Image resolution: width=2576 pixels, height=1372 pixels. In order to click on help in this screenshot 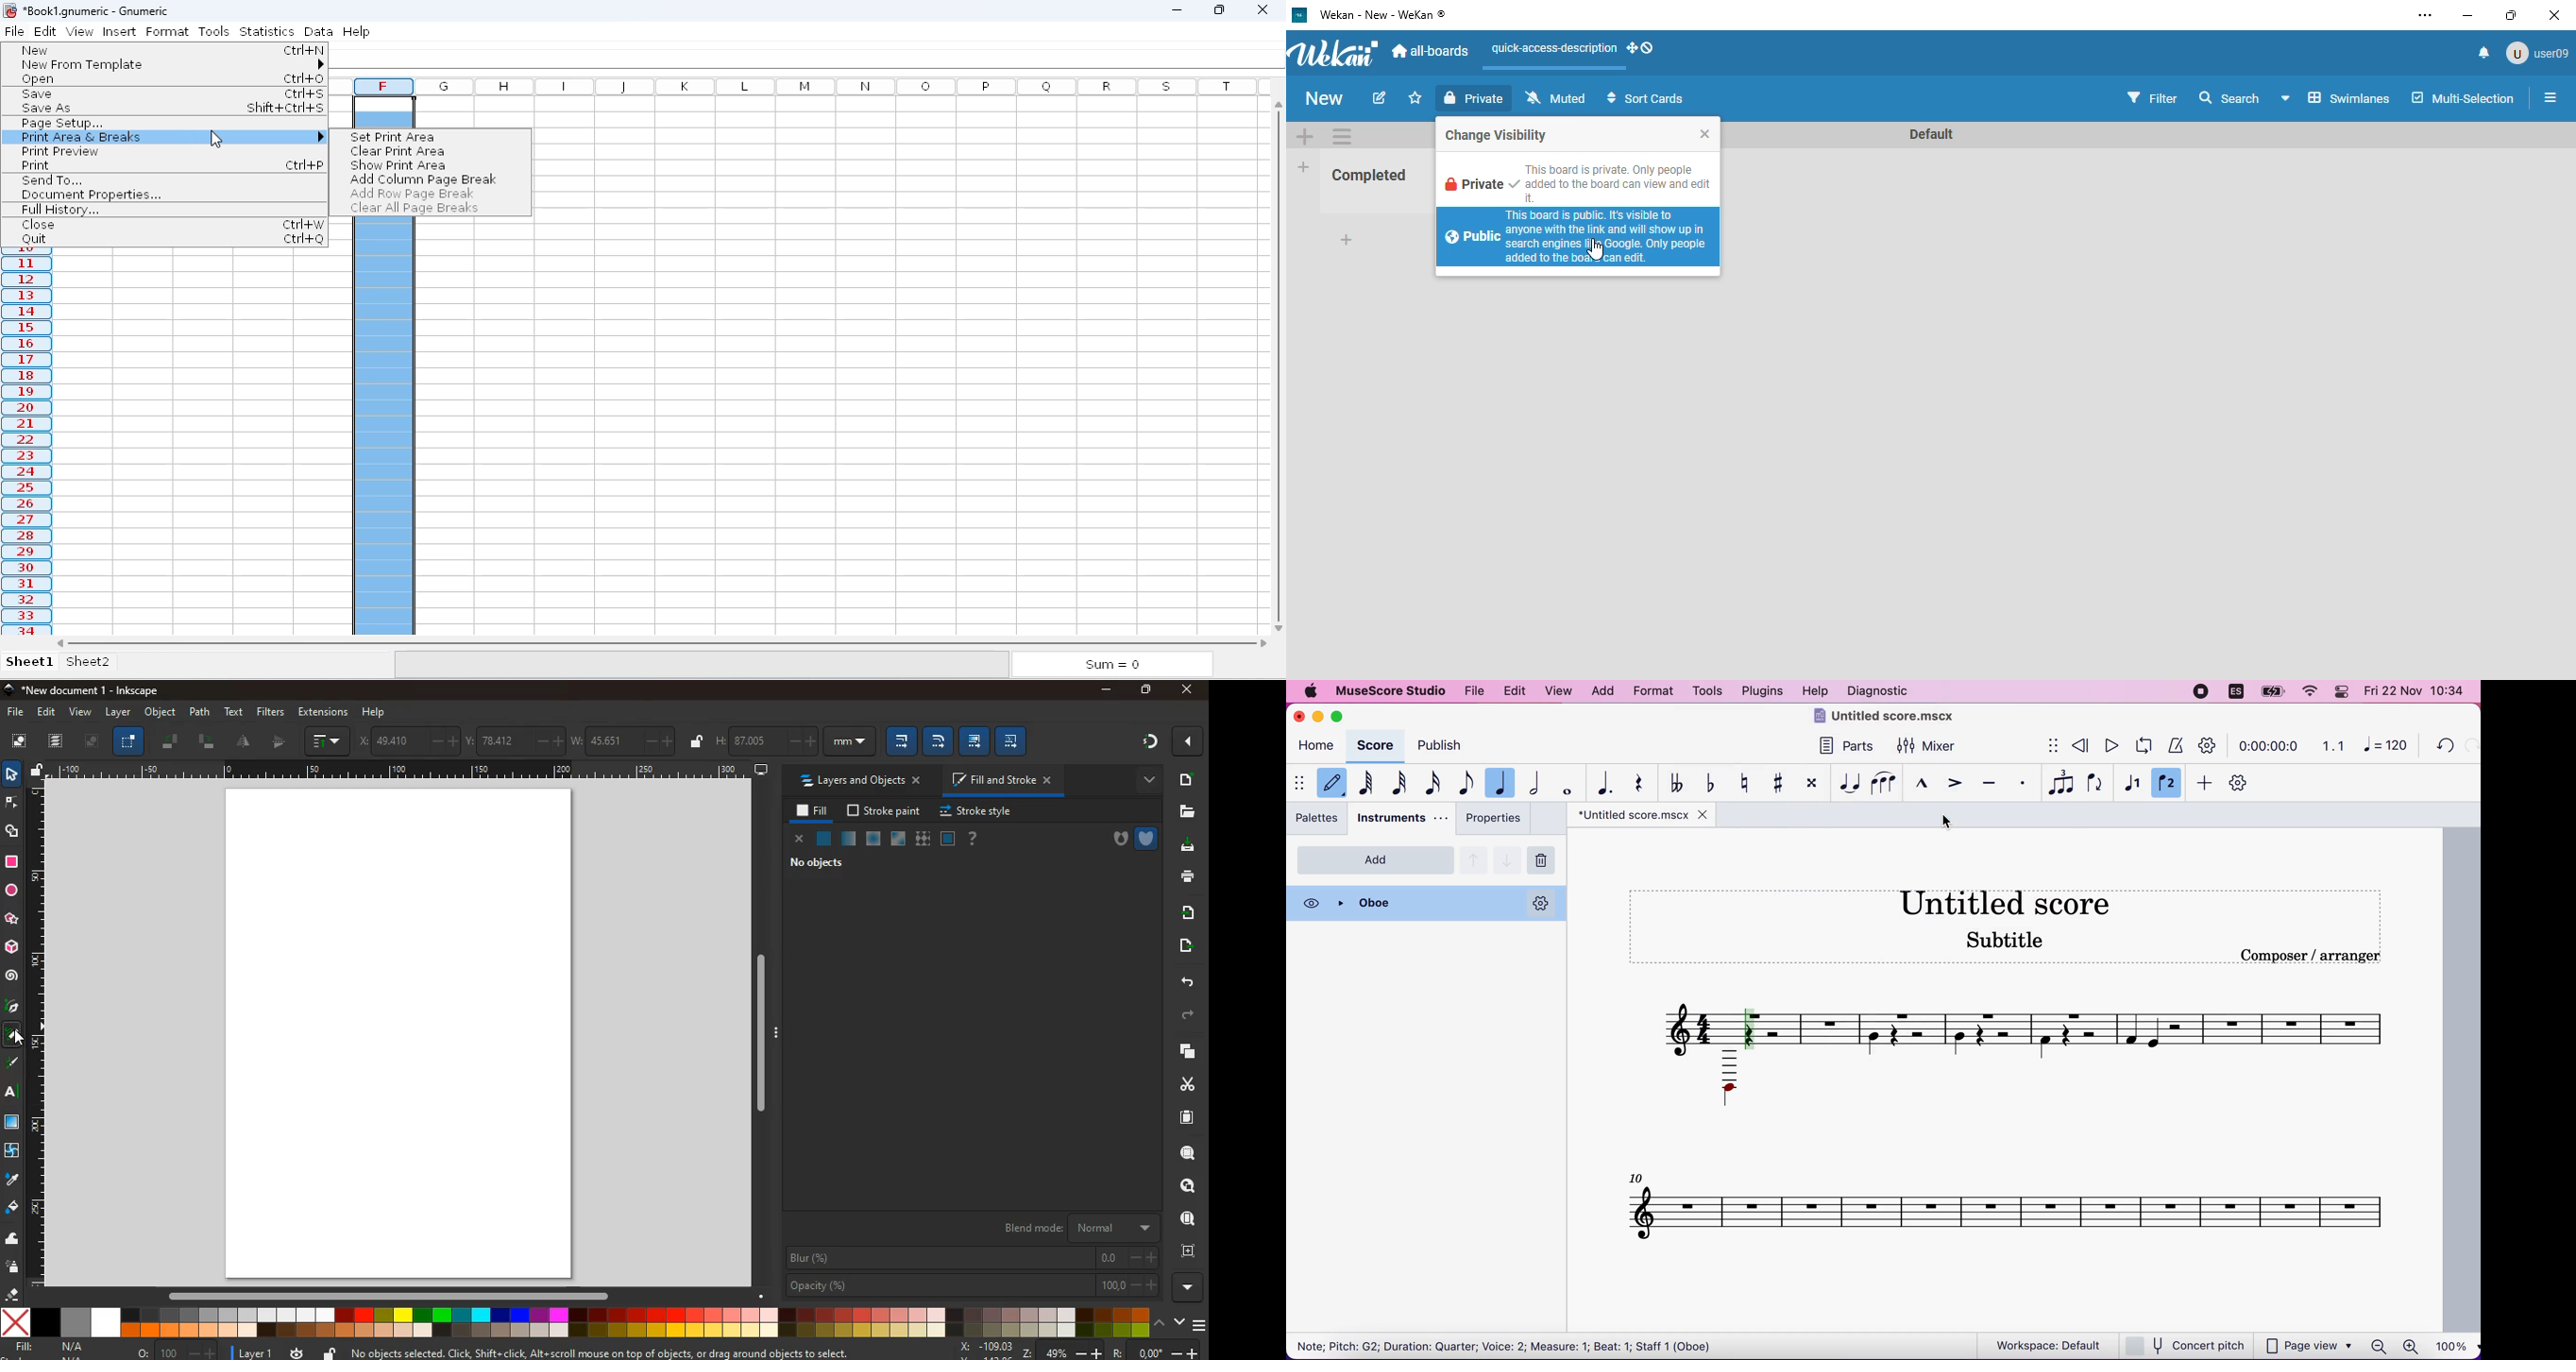, I will do `click(357, 30)`.